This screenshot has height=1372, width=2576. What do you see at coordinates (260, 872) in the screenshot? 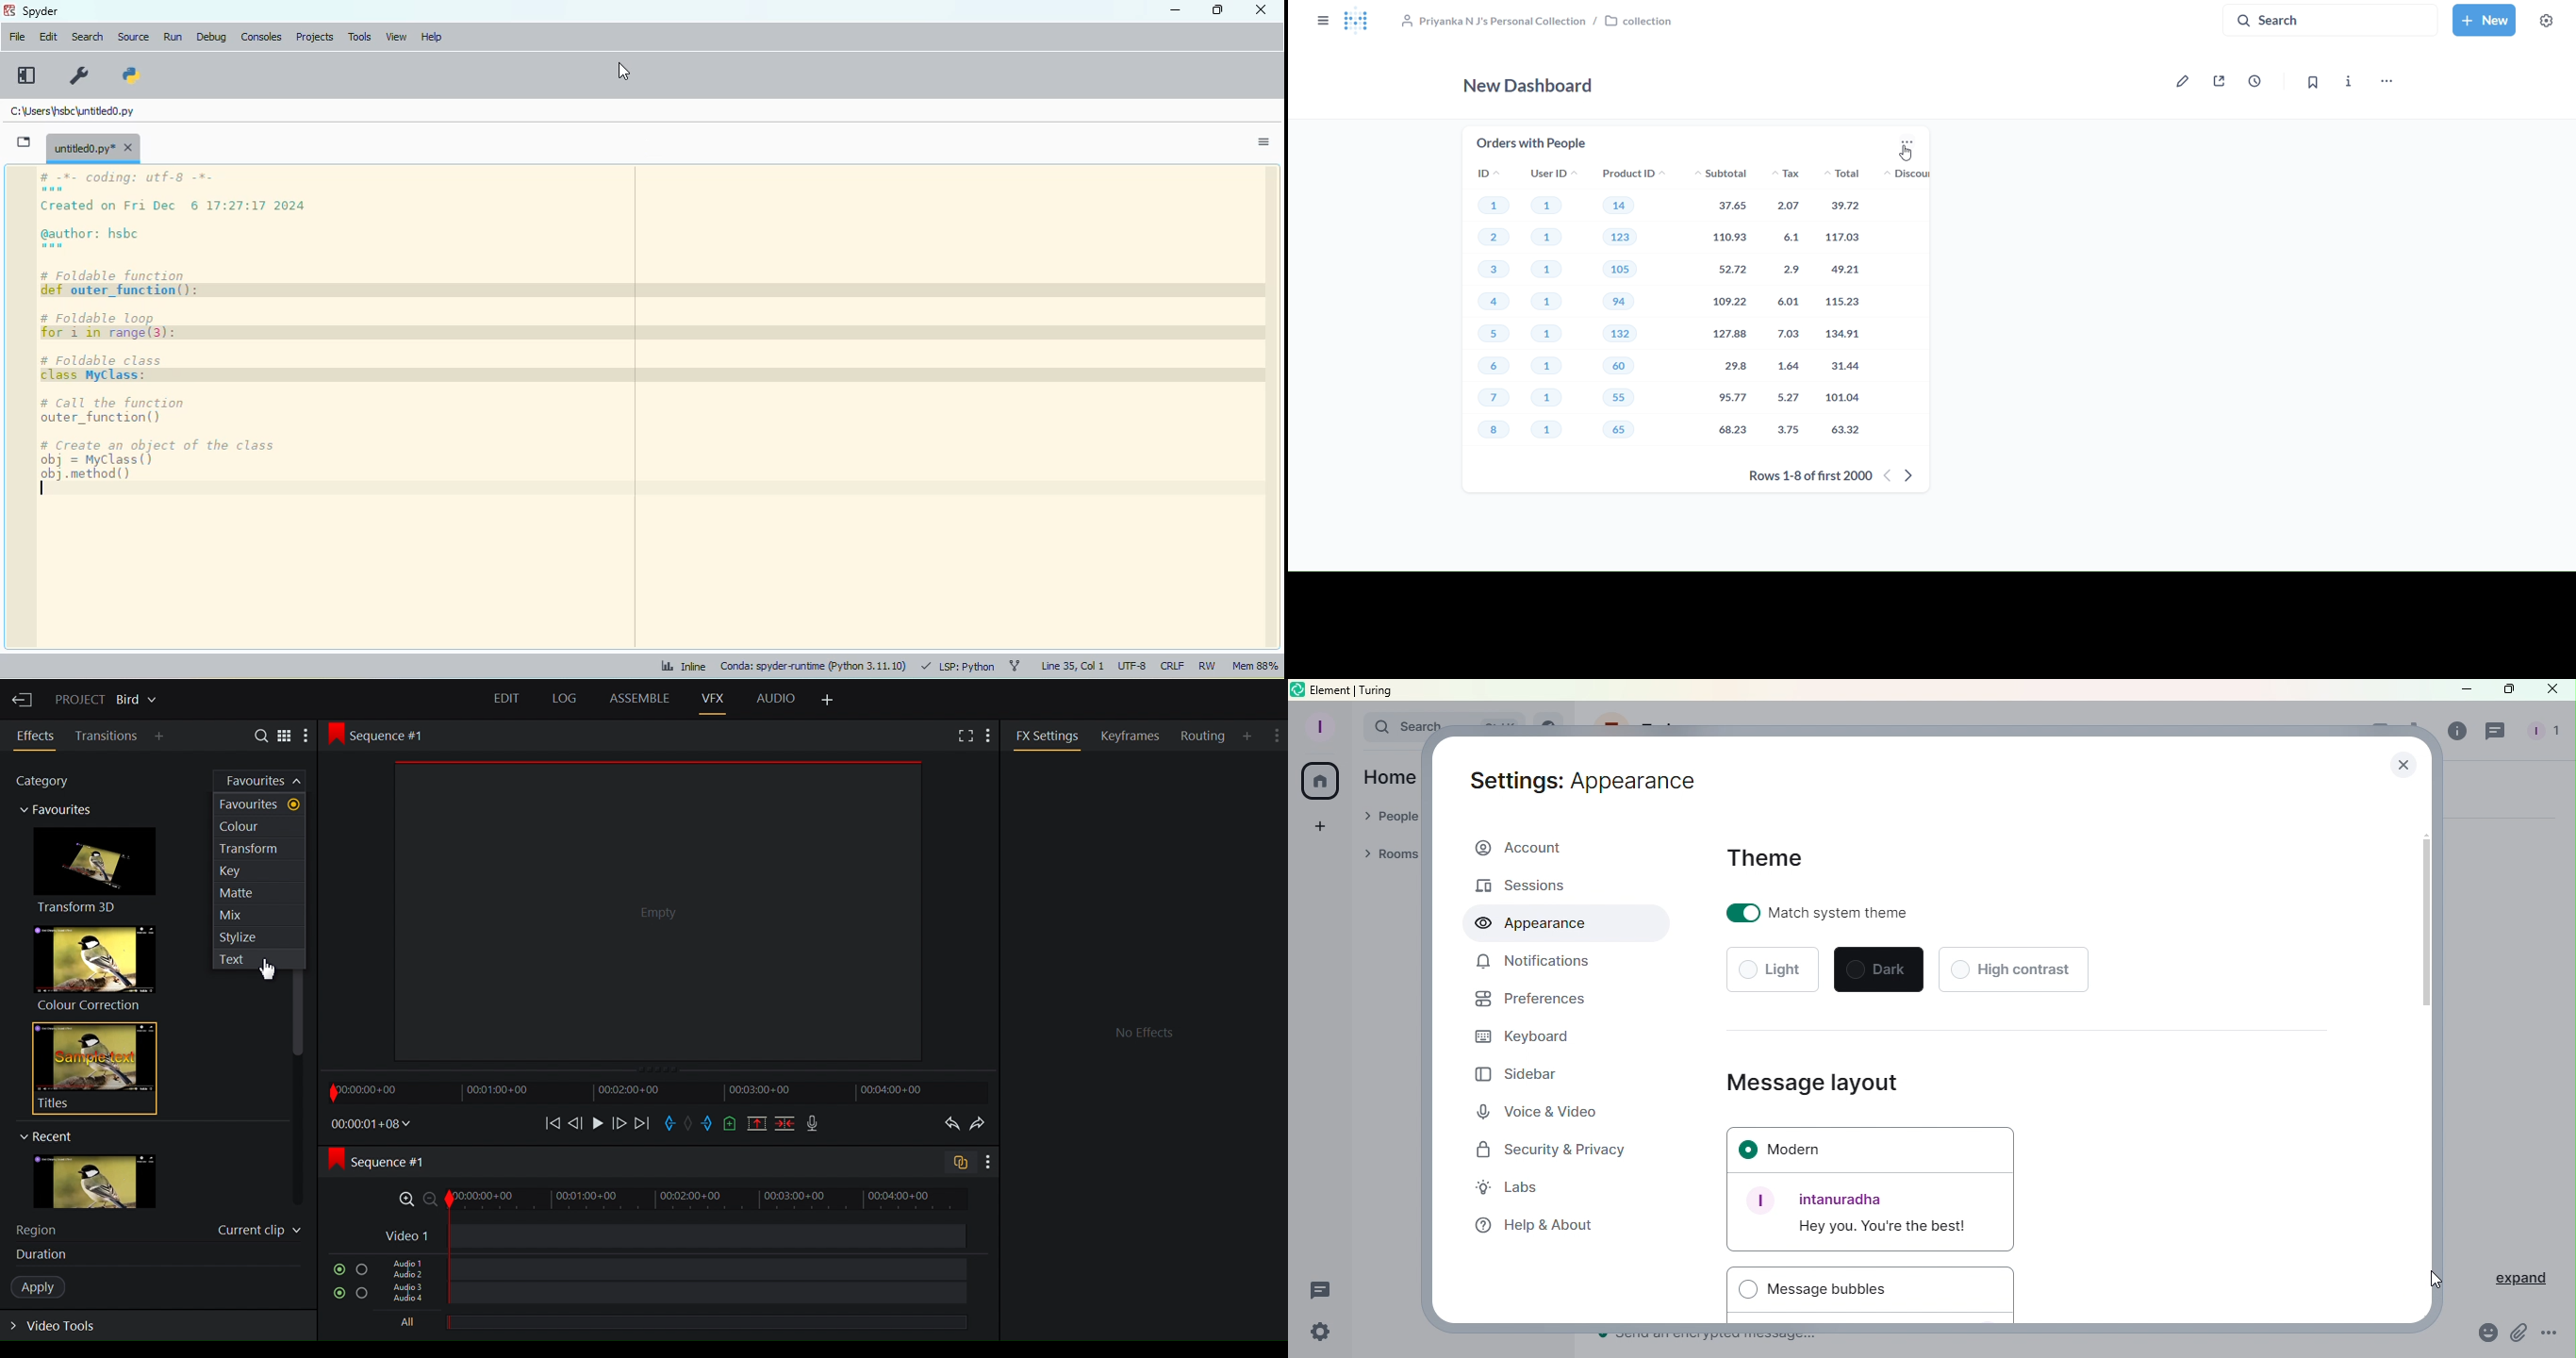
I see `Key` at bounding box center [260, 872].